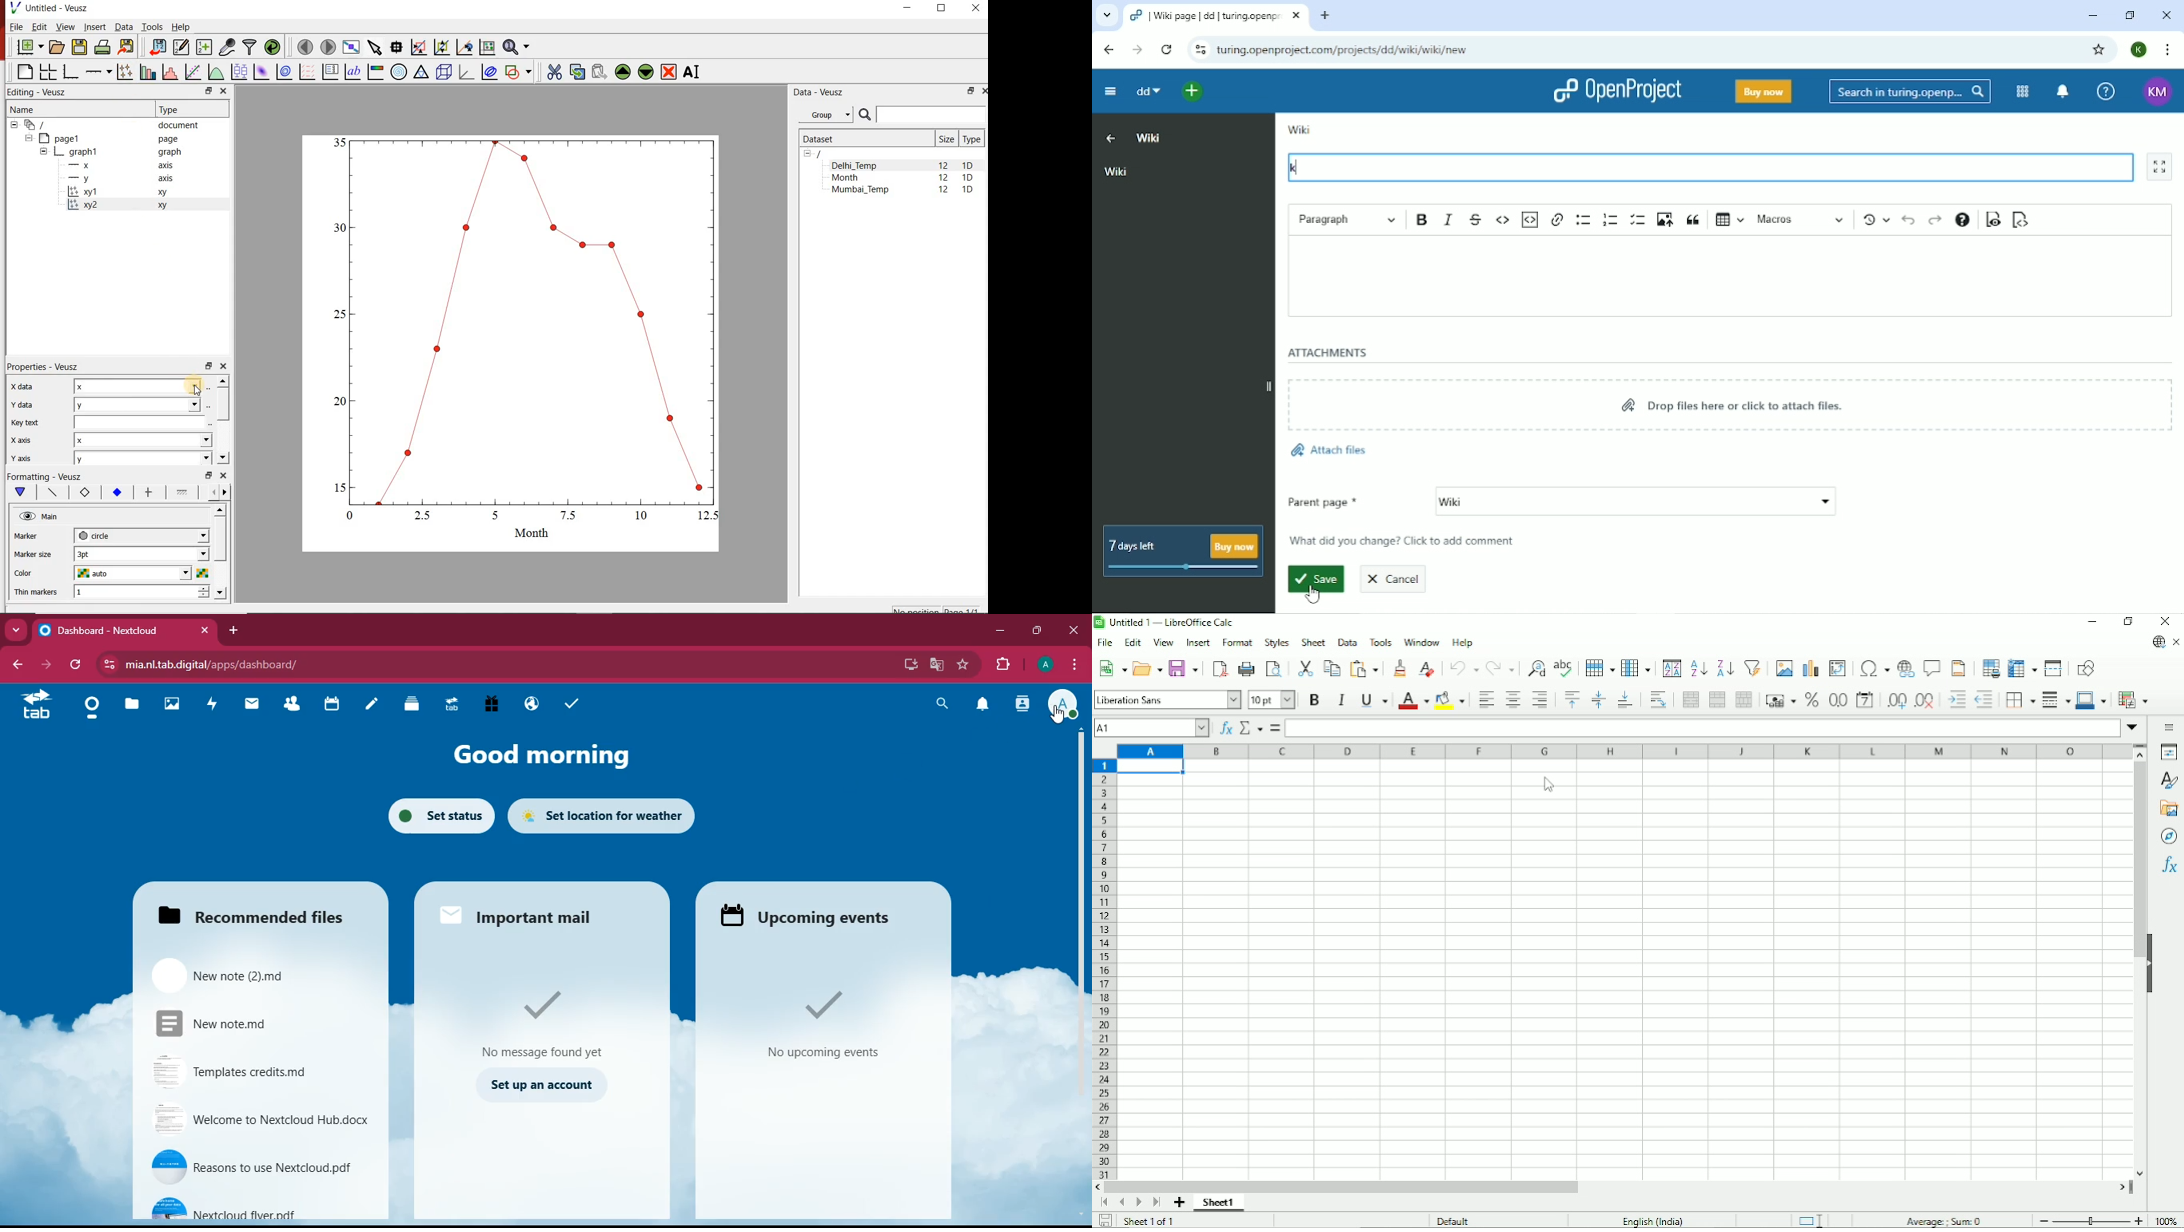 This screenshot has height=1232, width=2184. I want to click on Insert hyperlink, so click(1906, 667).